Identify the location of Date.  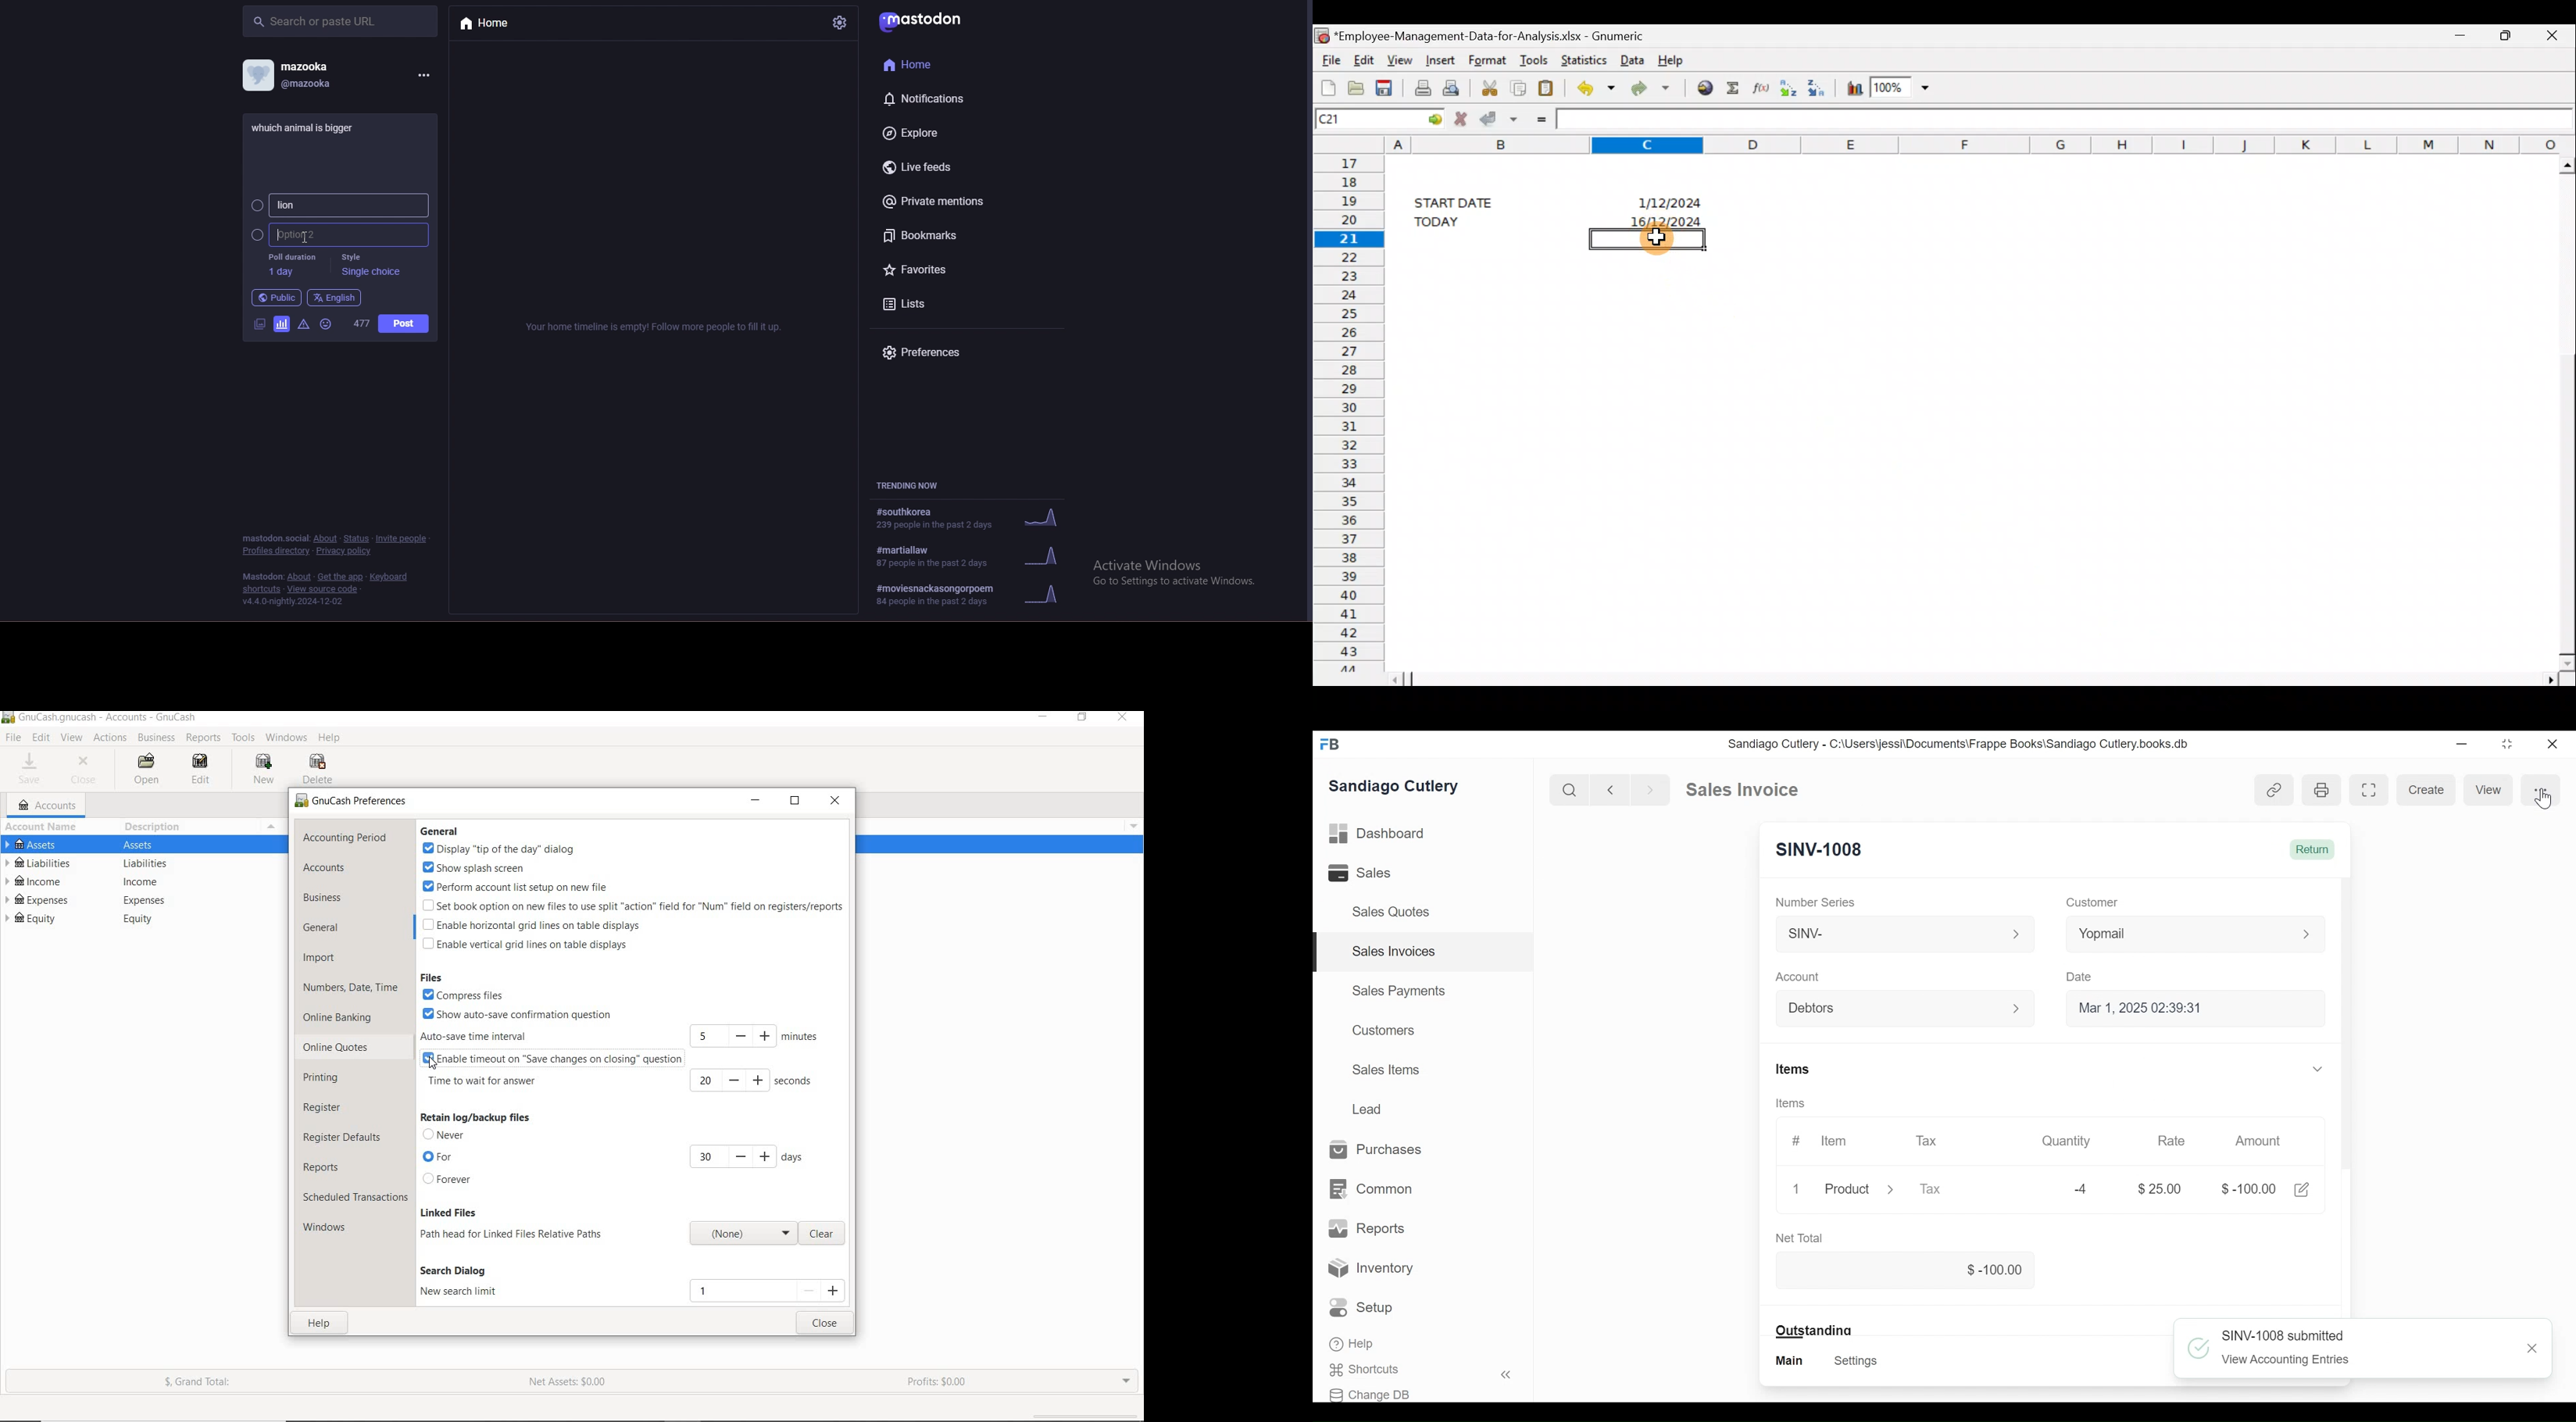
(2080, 977).